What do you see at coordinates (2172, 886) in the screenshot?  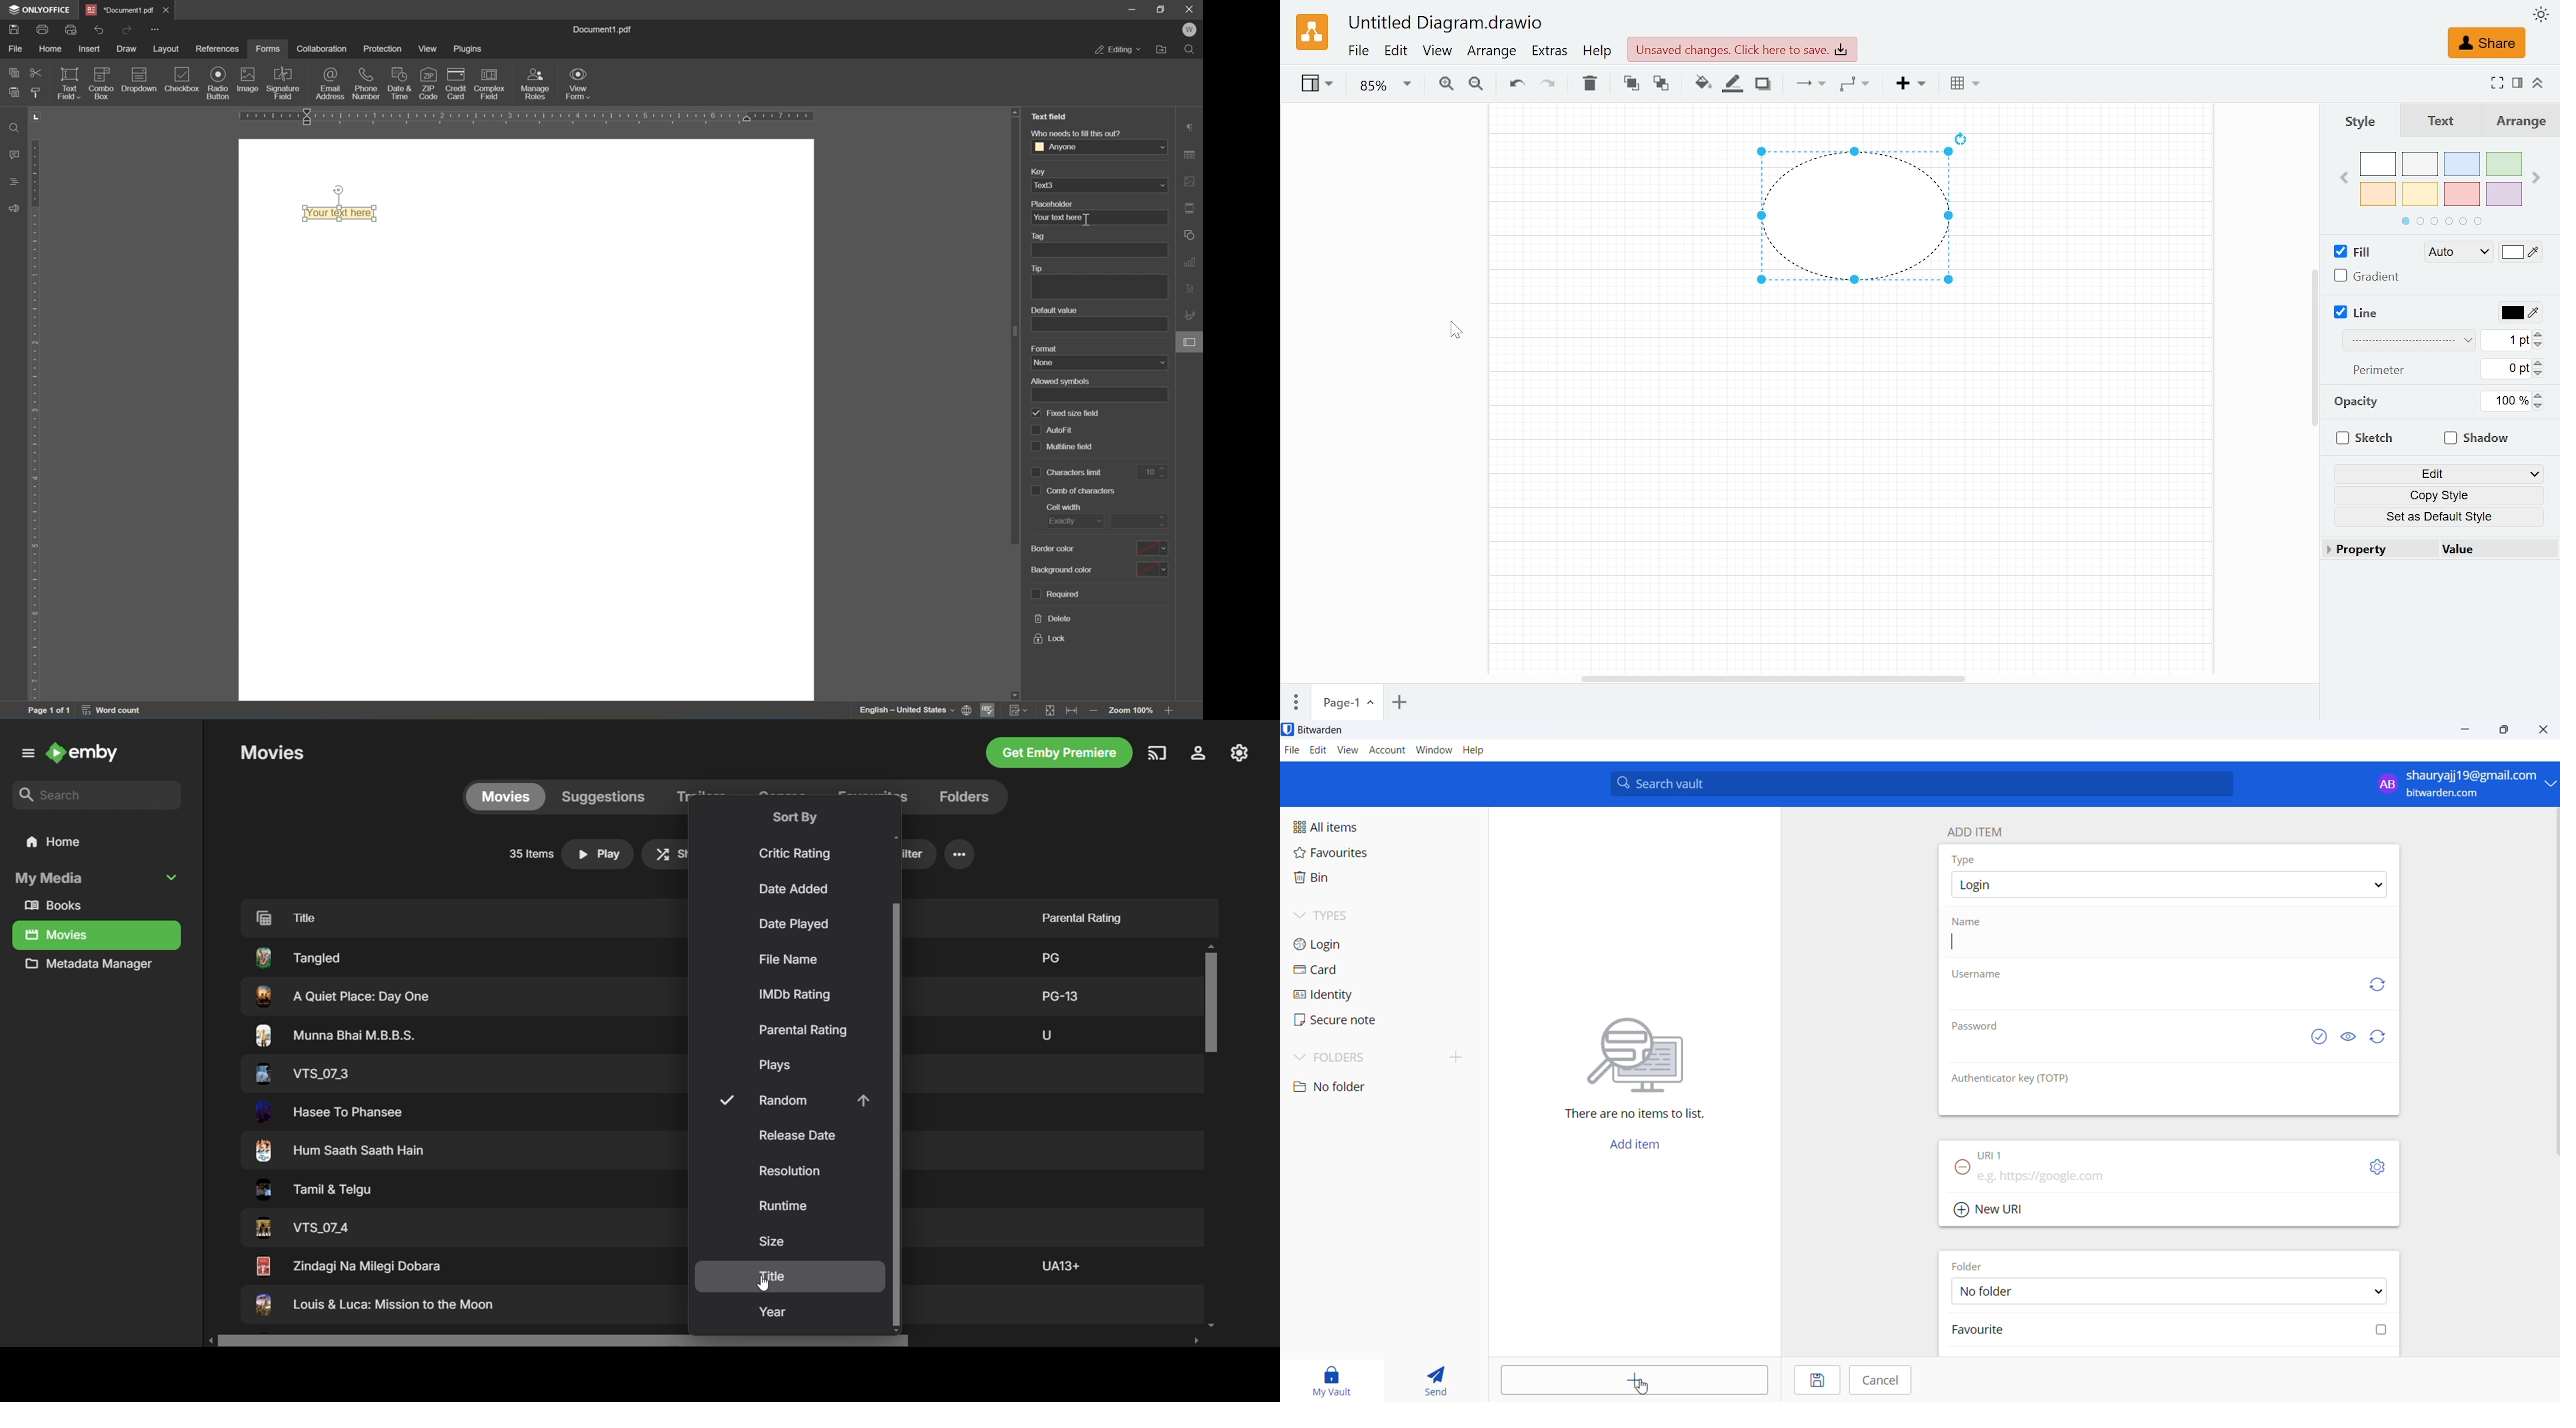 I see `type options` at bounding box center [2172, 886].